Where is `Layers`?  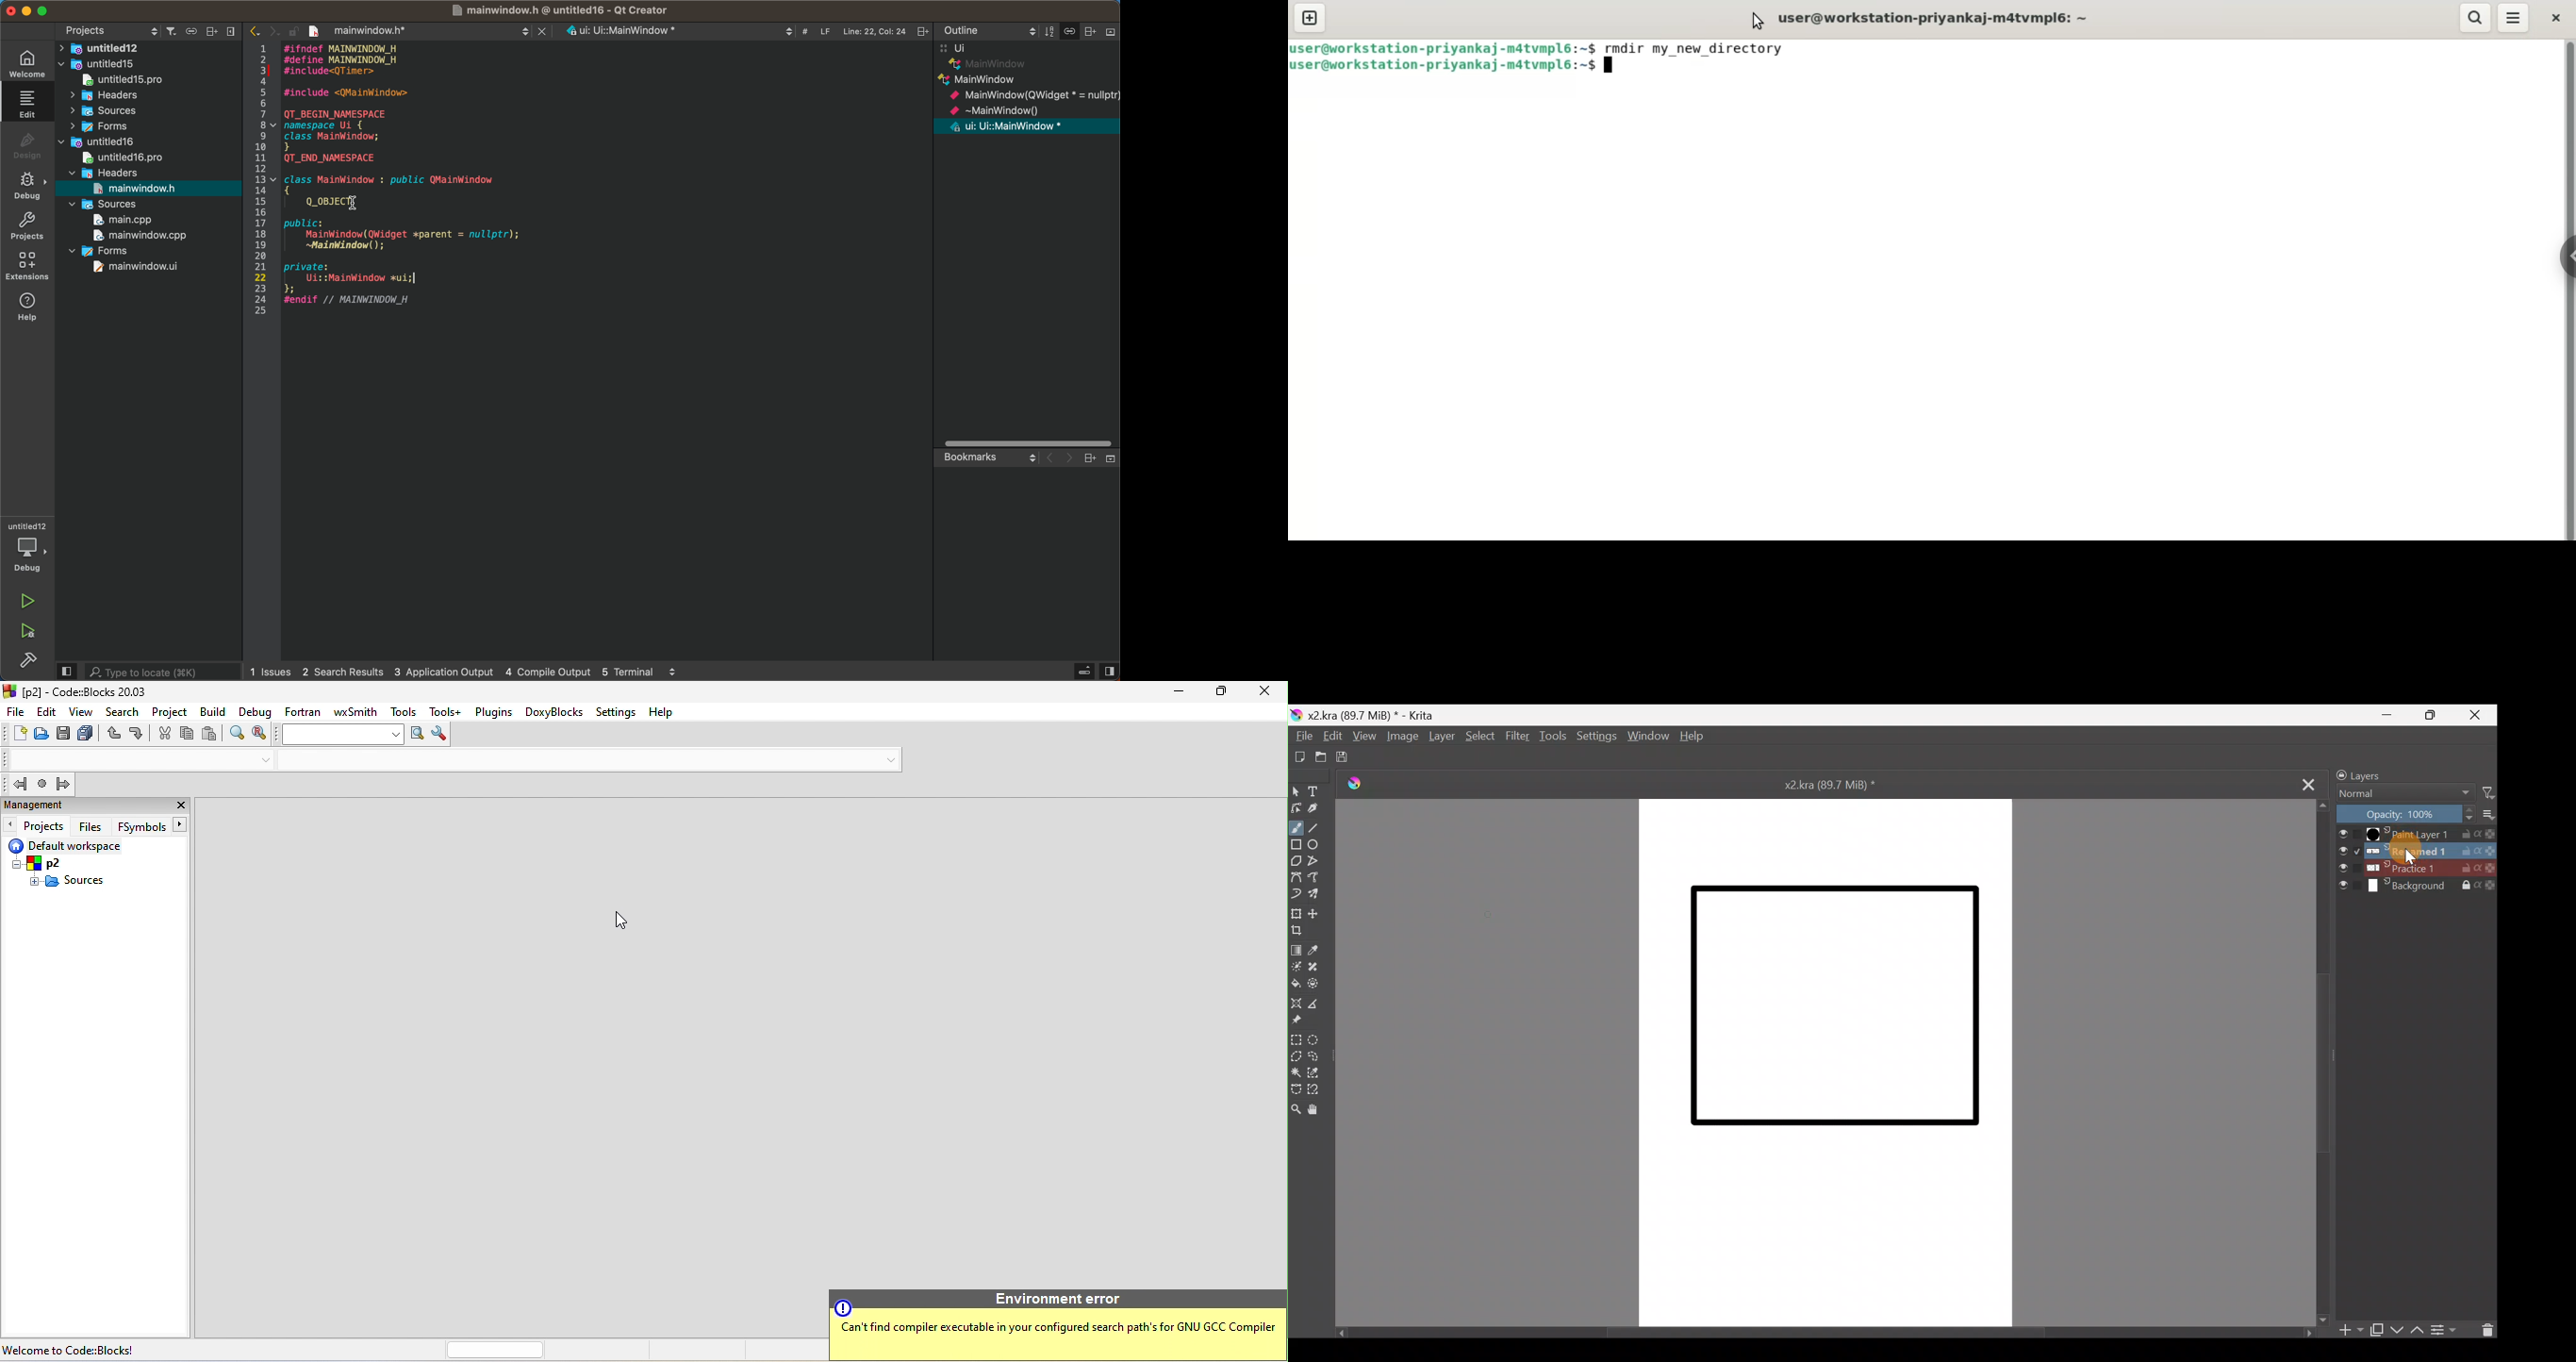
Layers is located at coordinates (2371, 774).